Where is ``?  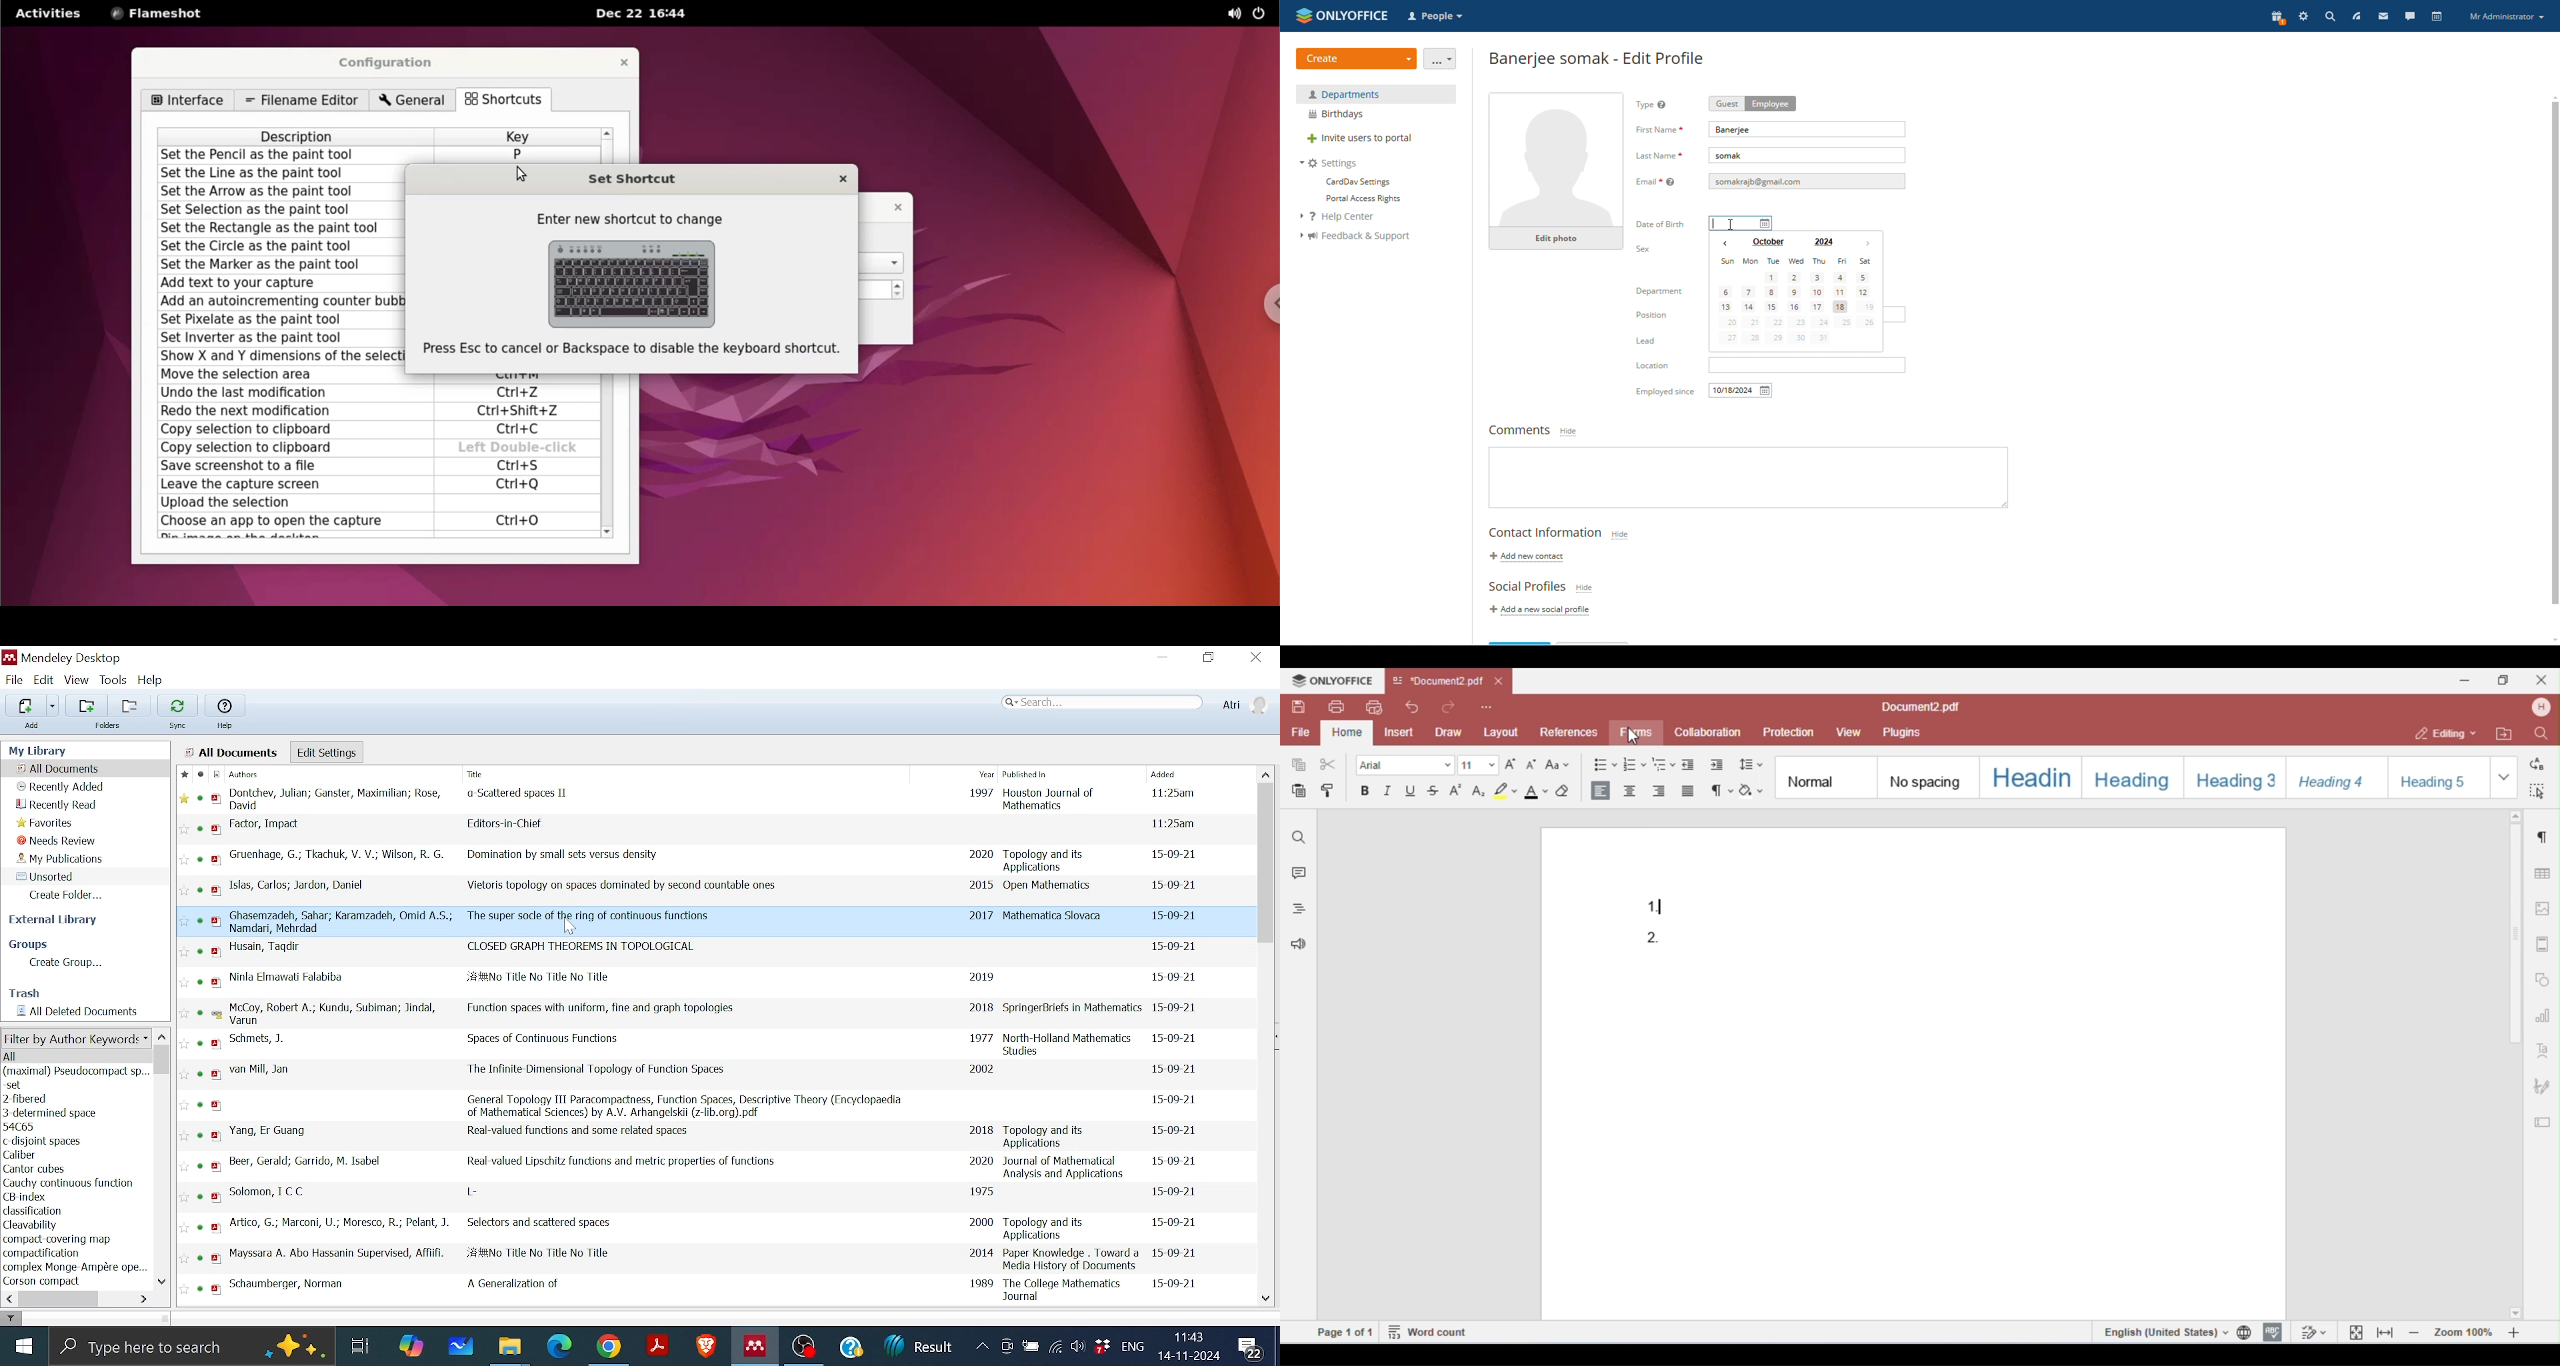  is located at coordinates (2809, 85).